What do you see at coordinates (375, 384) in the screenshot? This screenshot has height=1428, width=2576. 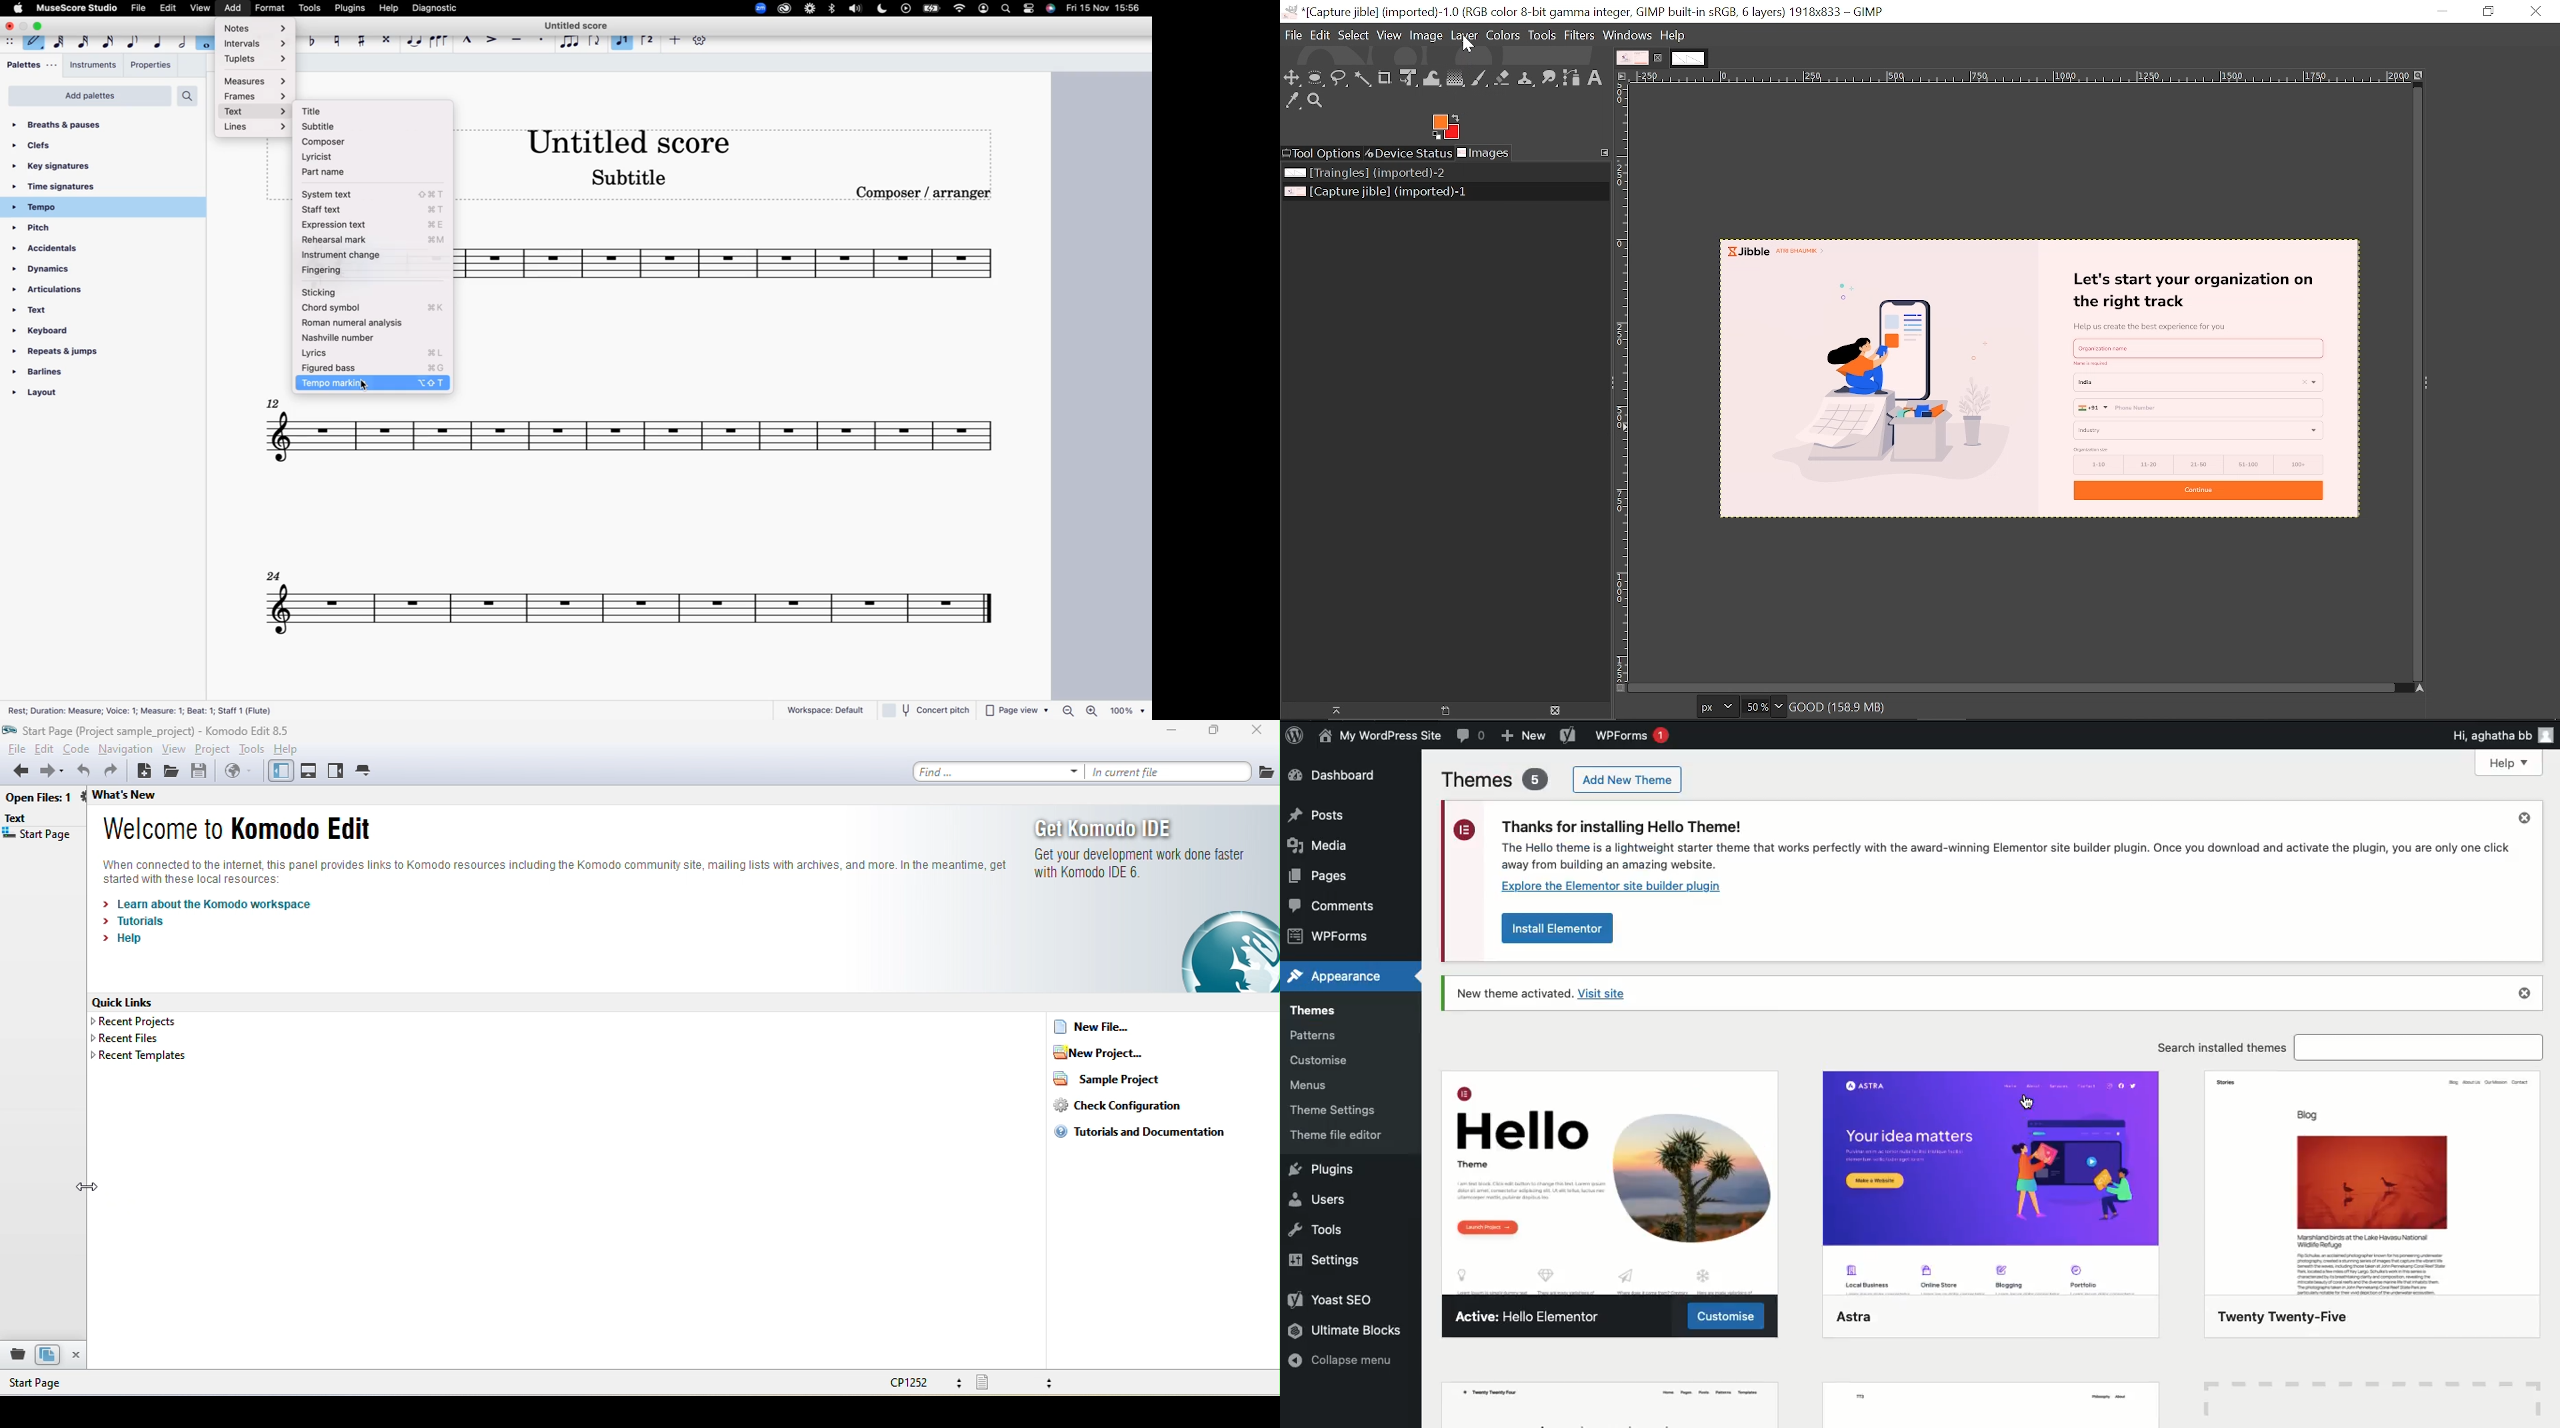 I see `tempo marking` at bounding box center [375, 384].